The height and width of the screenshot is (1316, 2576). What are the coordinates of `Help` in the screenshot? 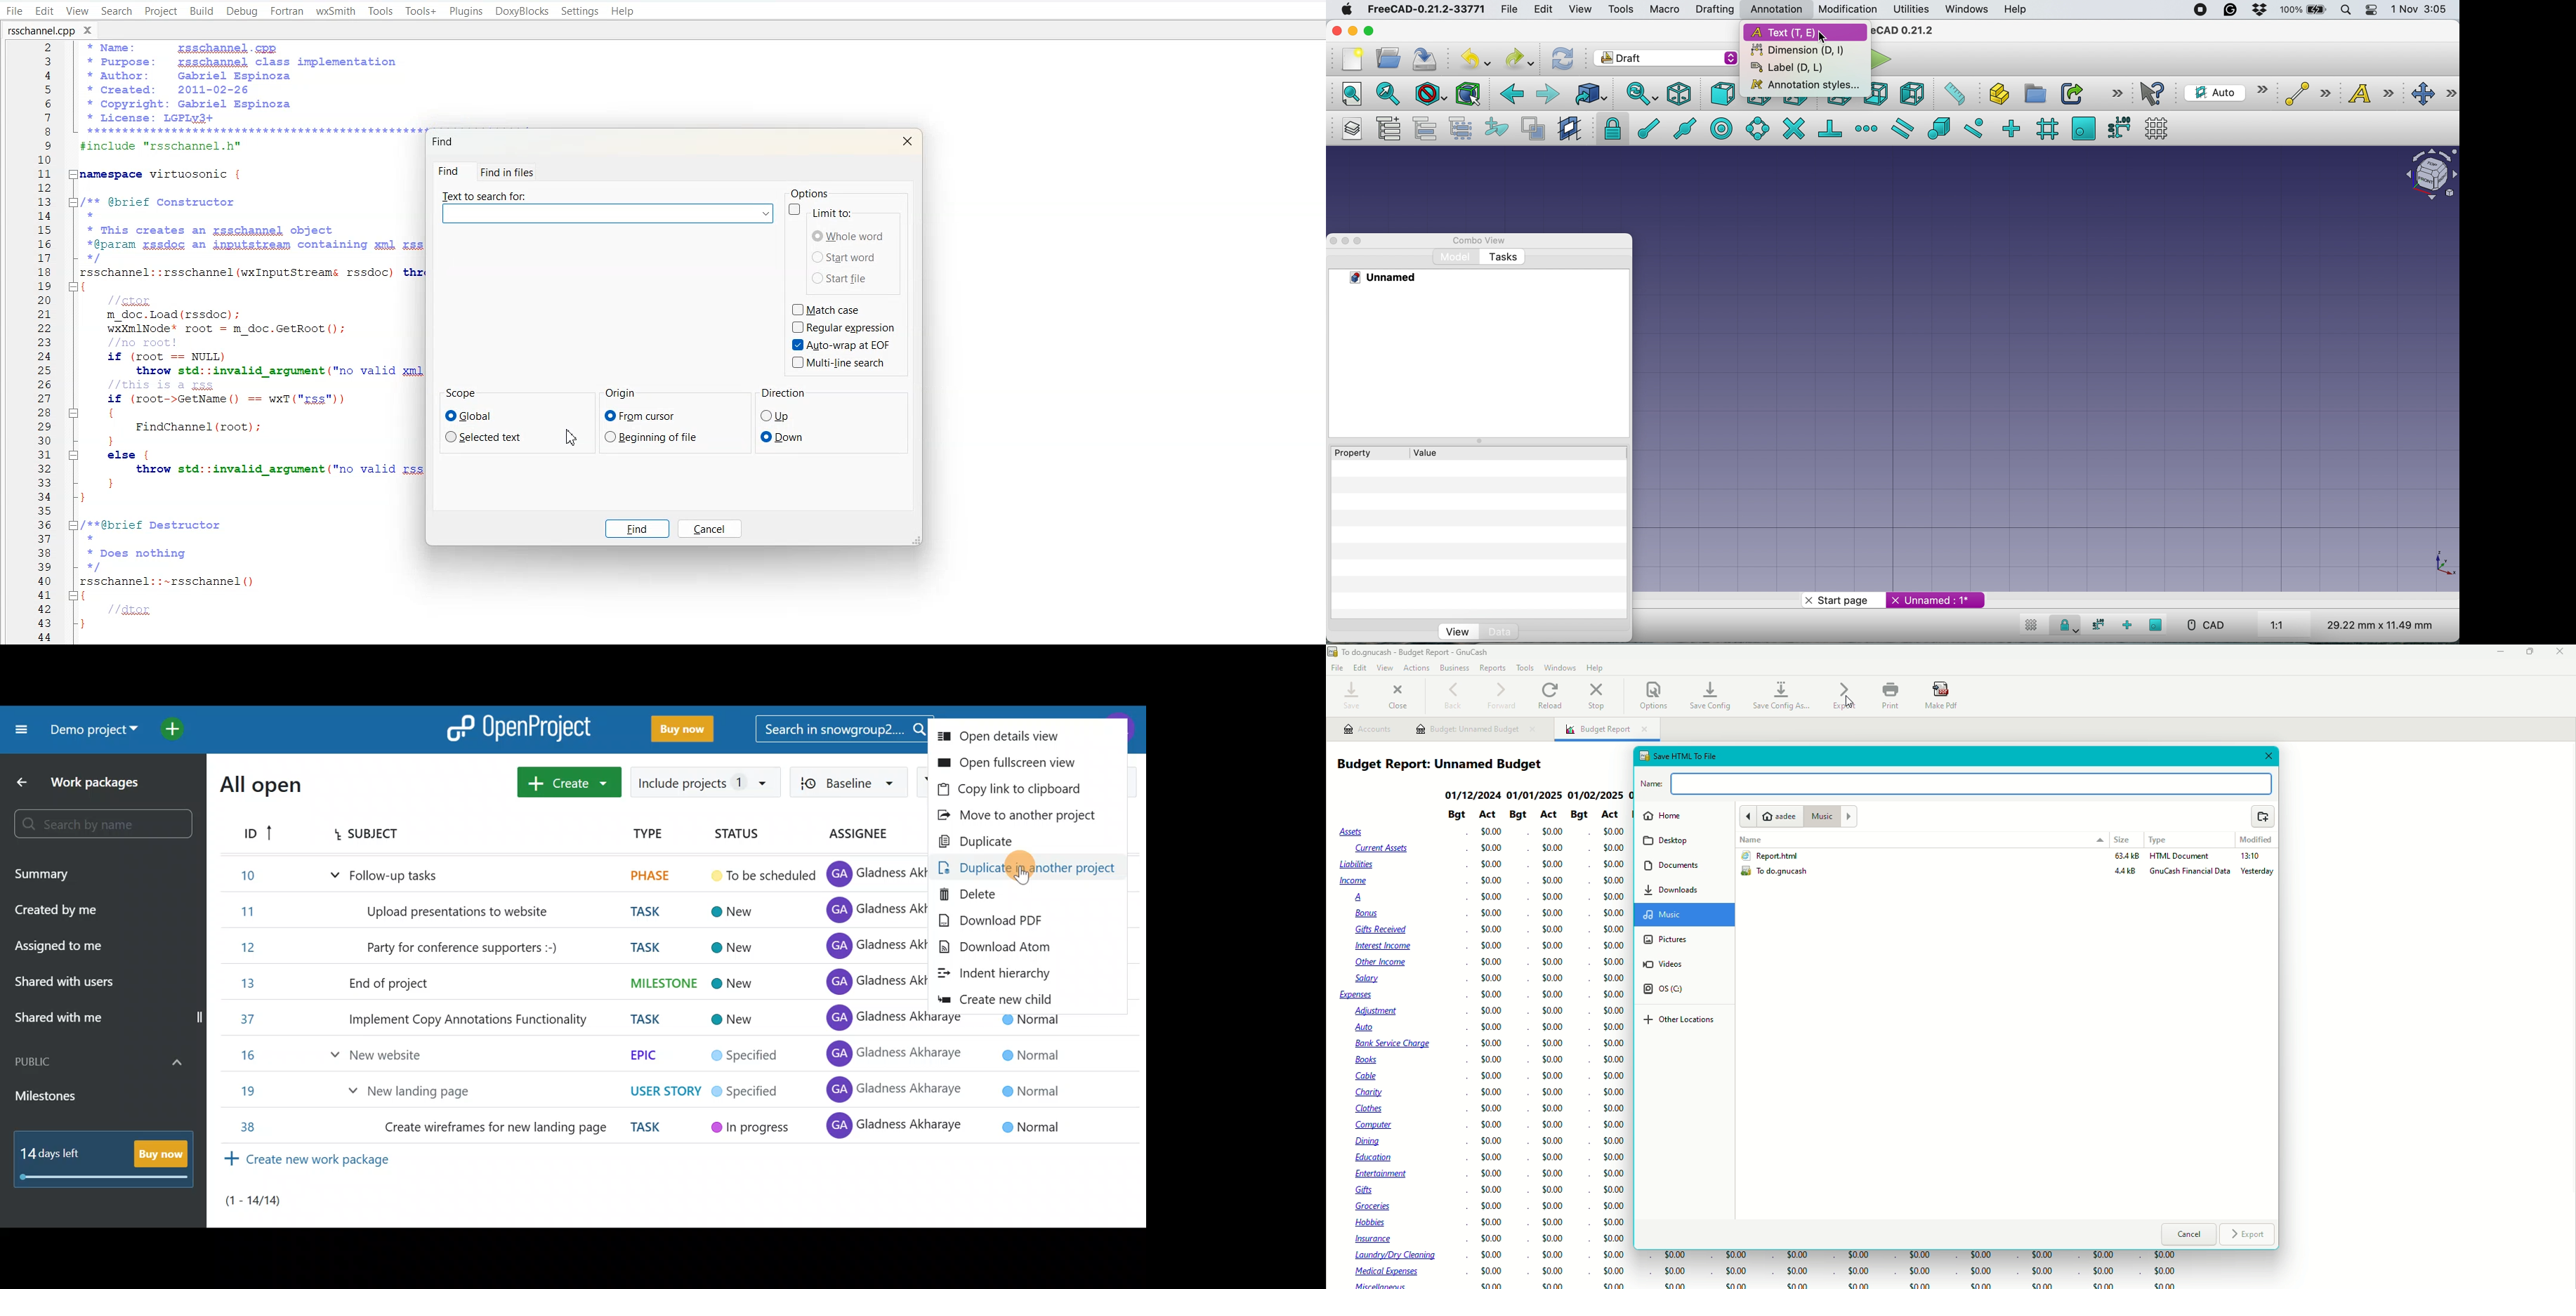 It's located at (624, 11).